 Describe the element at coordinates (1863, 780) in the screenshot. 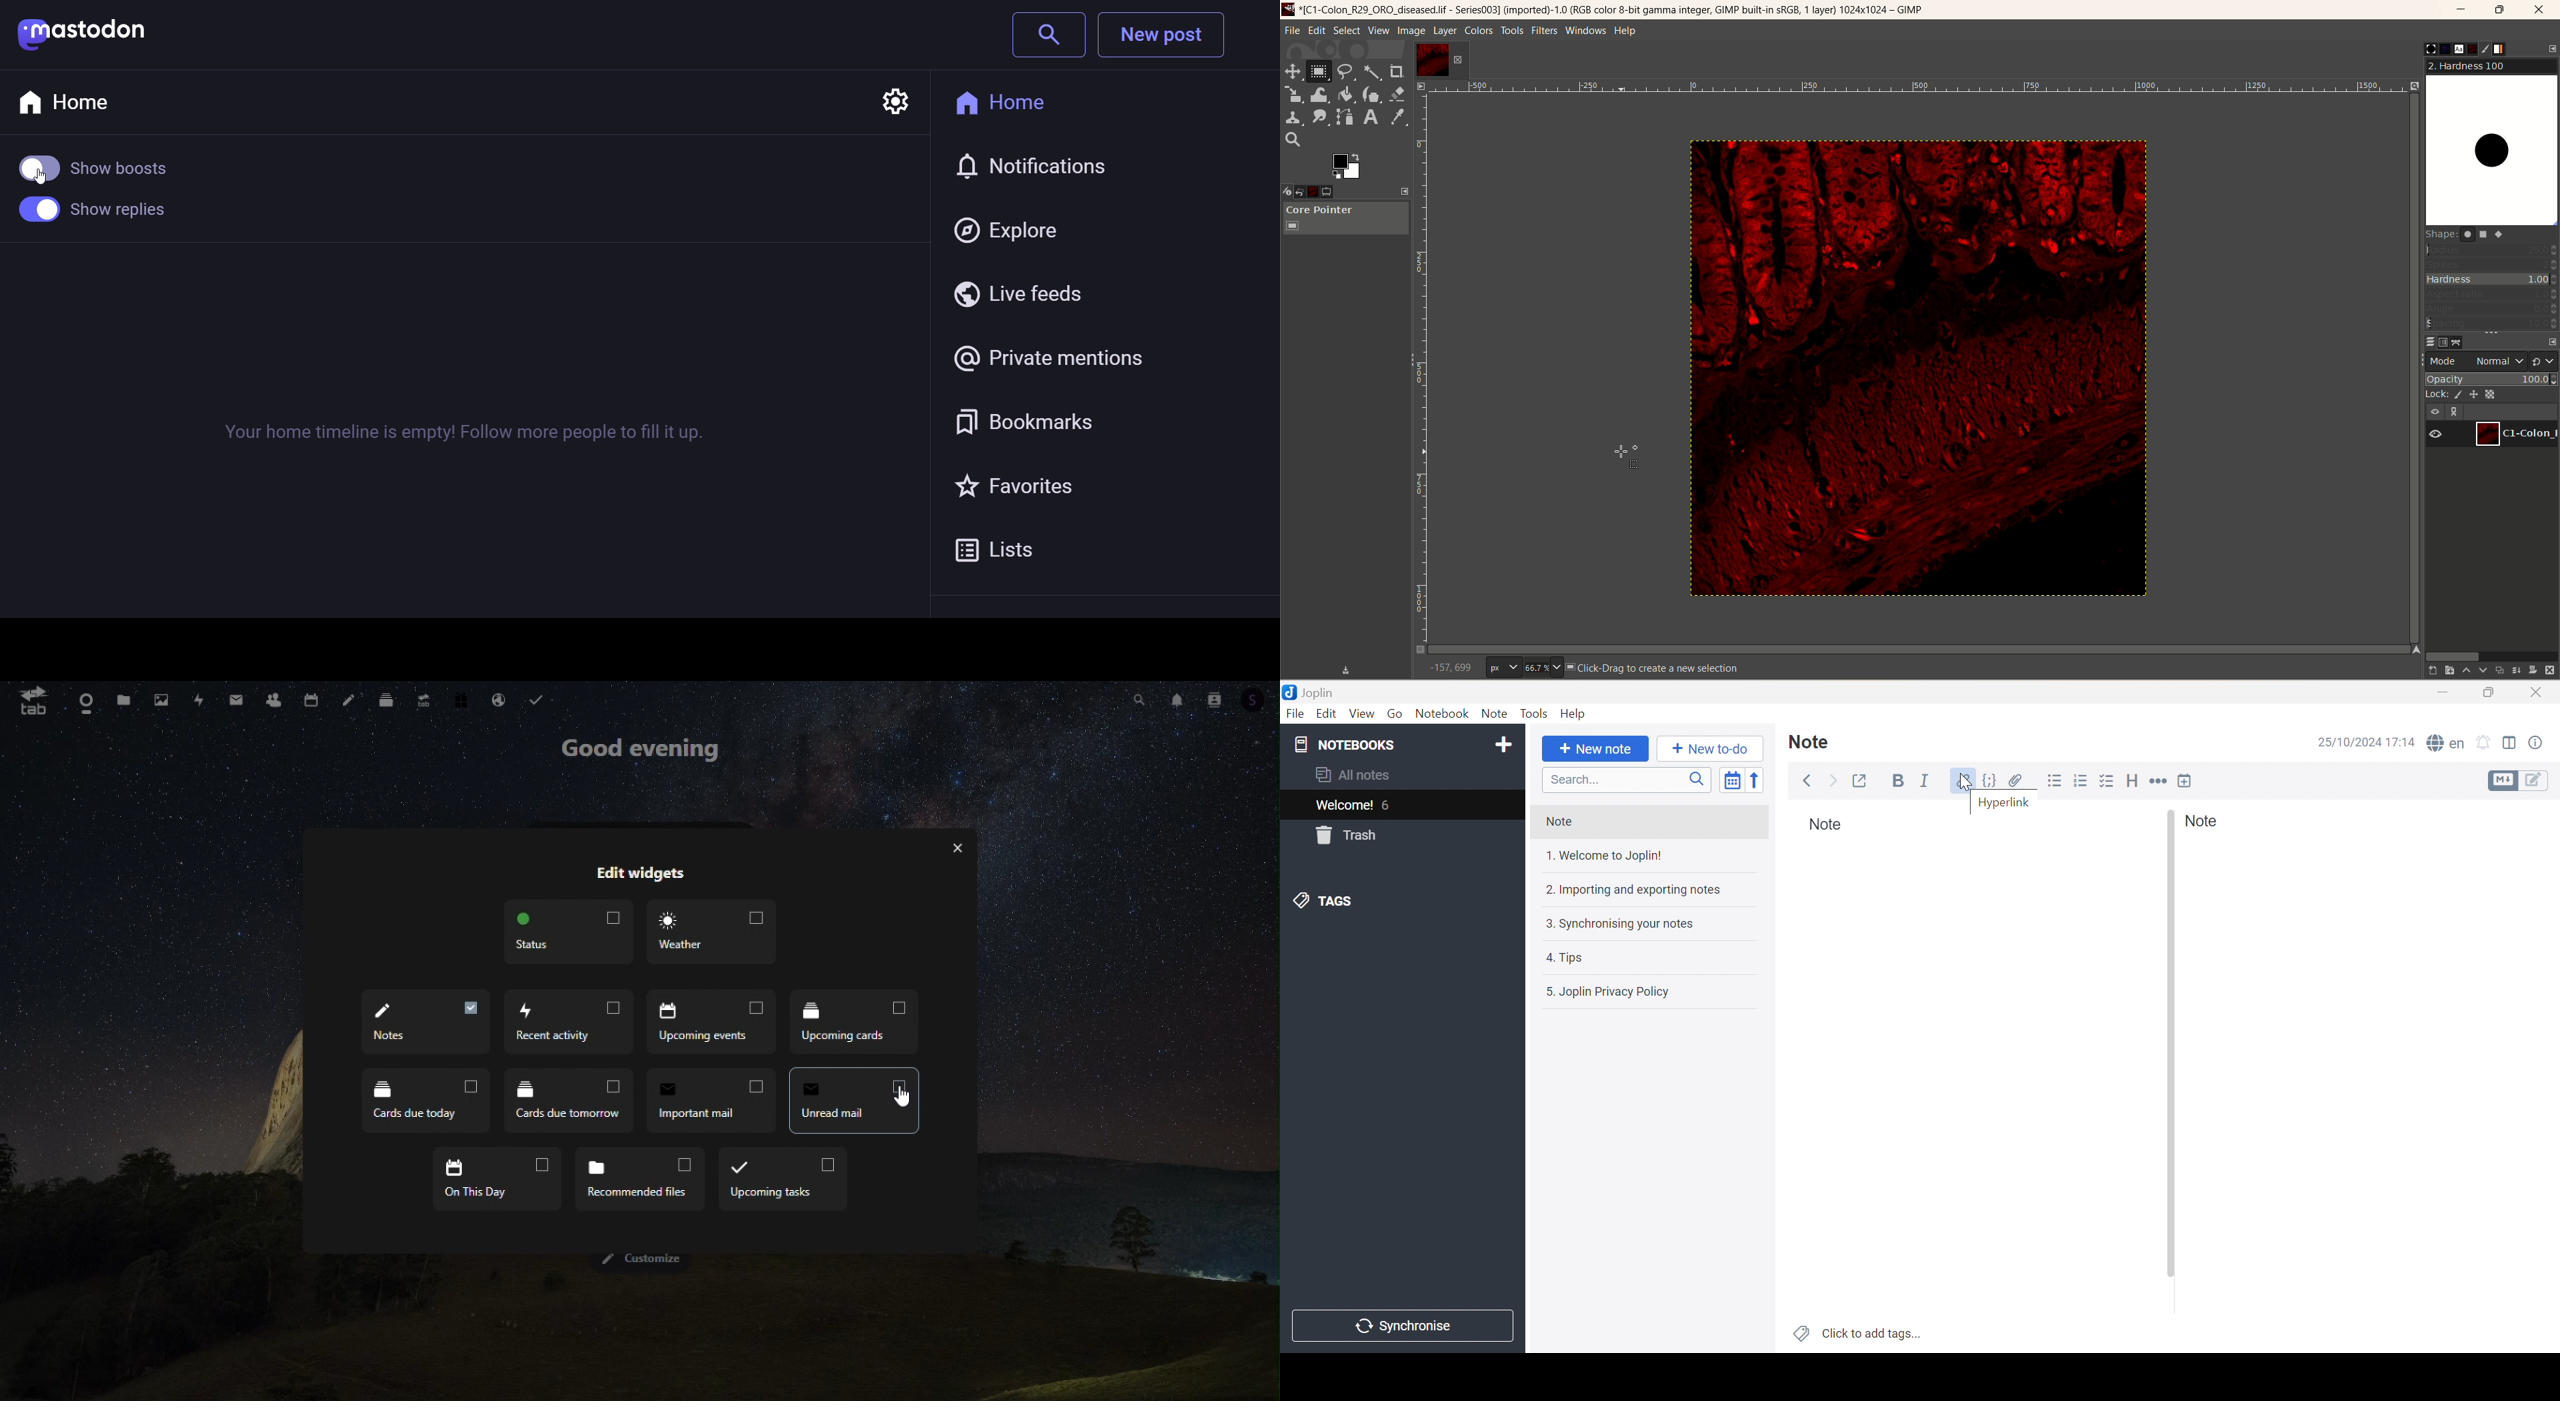

I see `Toggle external editing` at that location.